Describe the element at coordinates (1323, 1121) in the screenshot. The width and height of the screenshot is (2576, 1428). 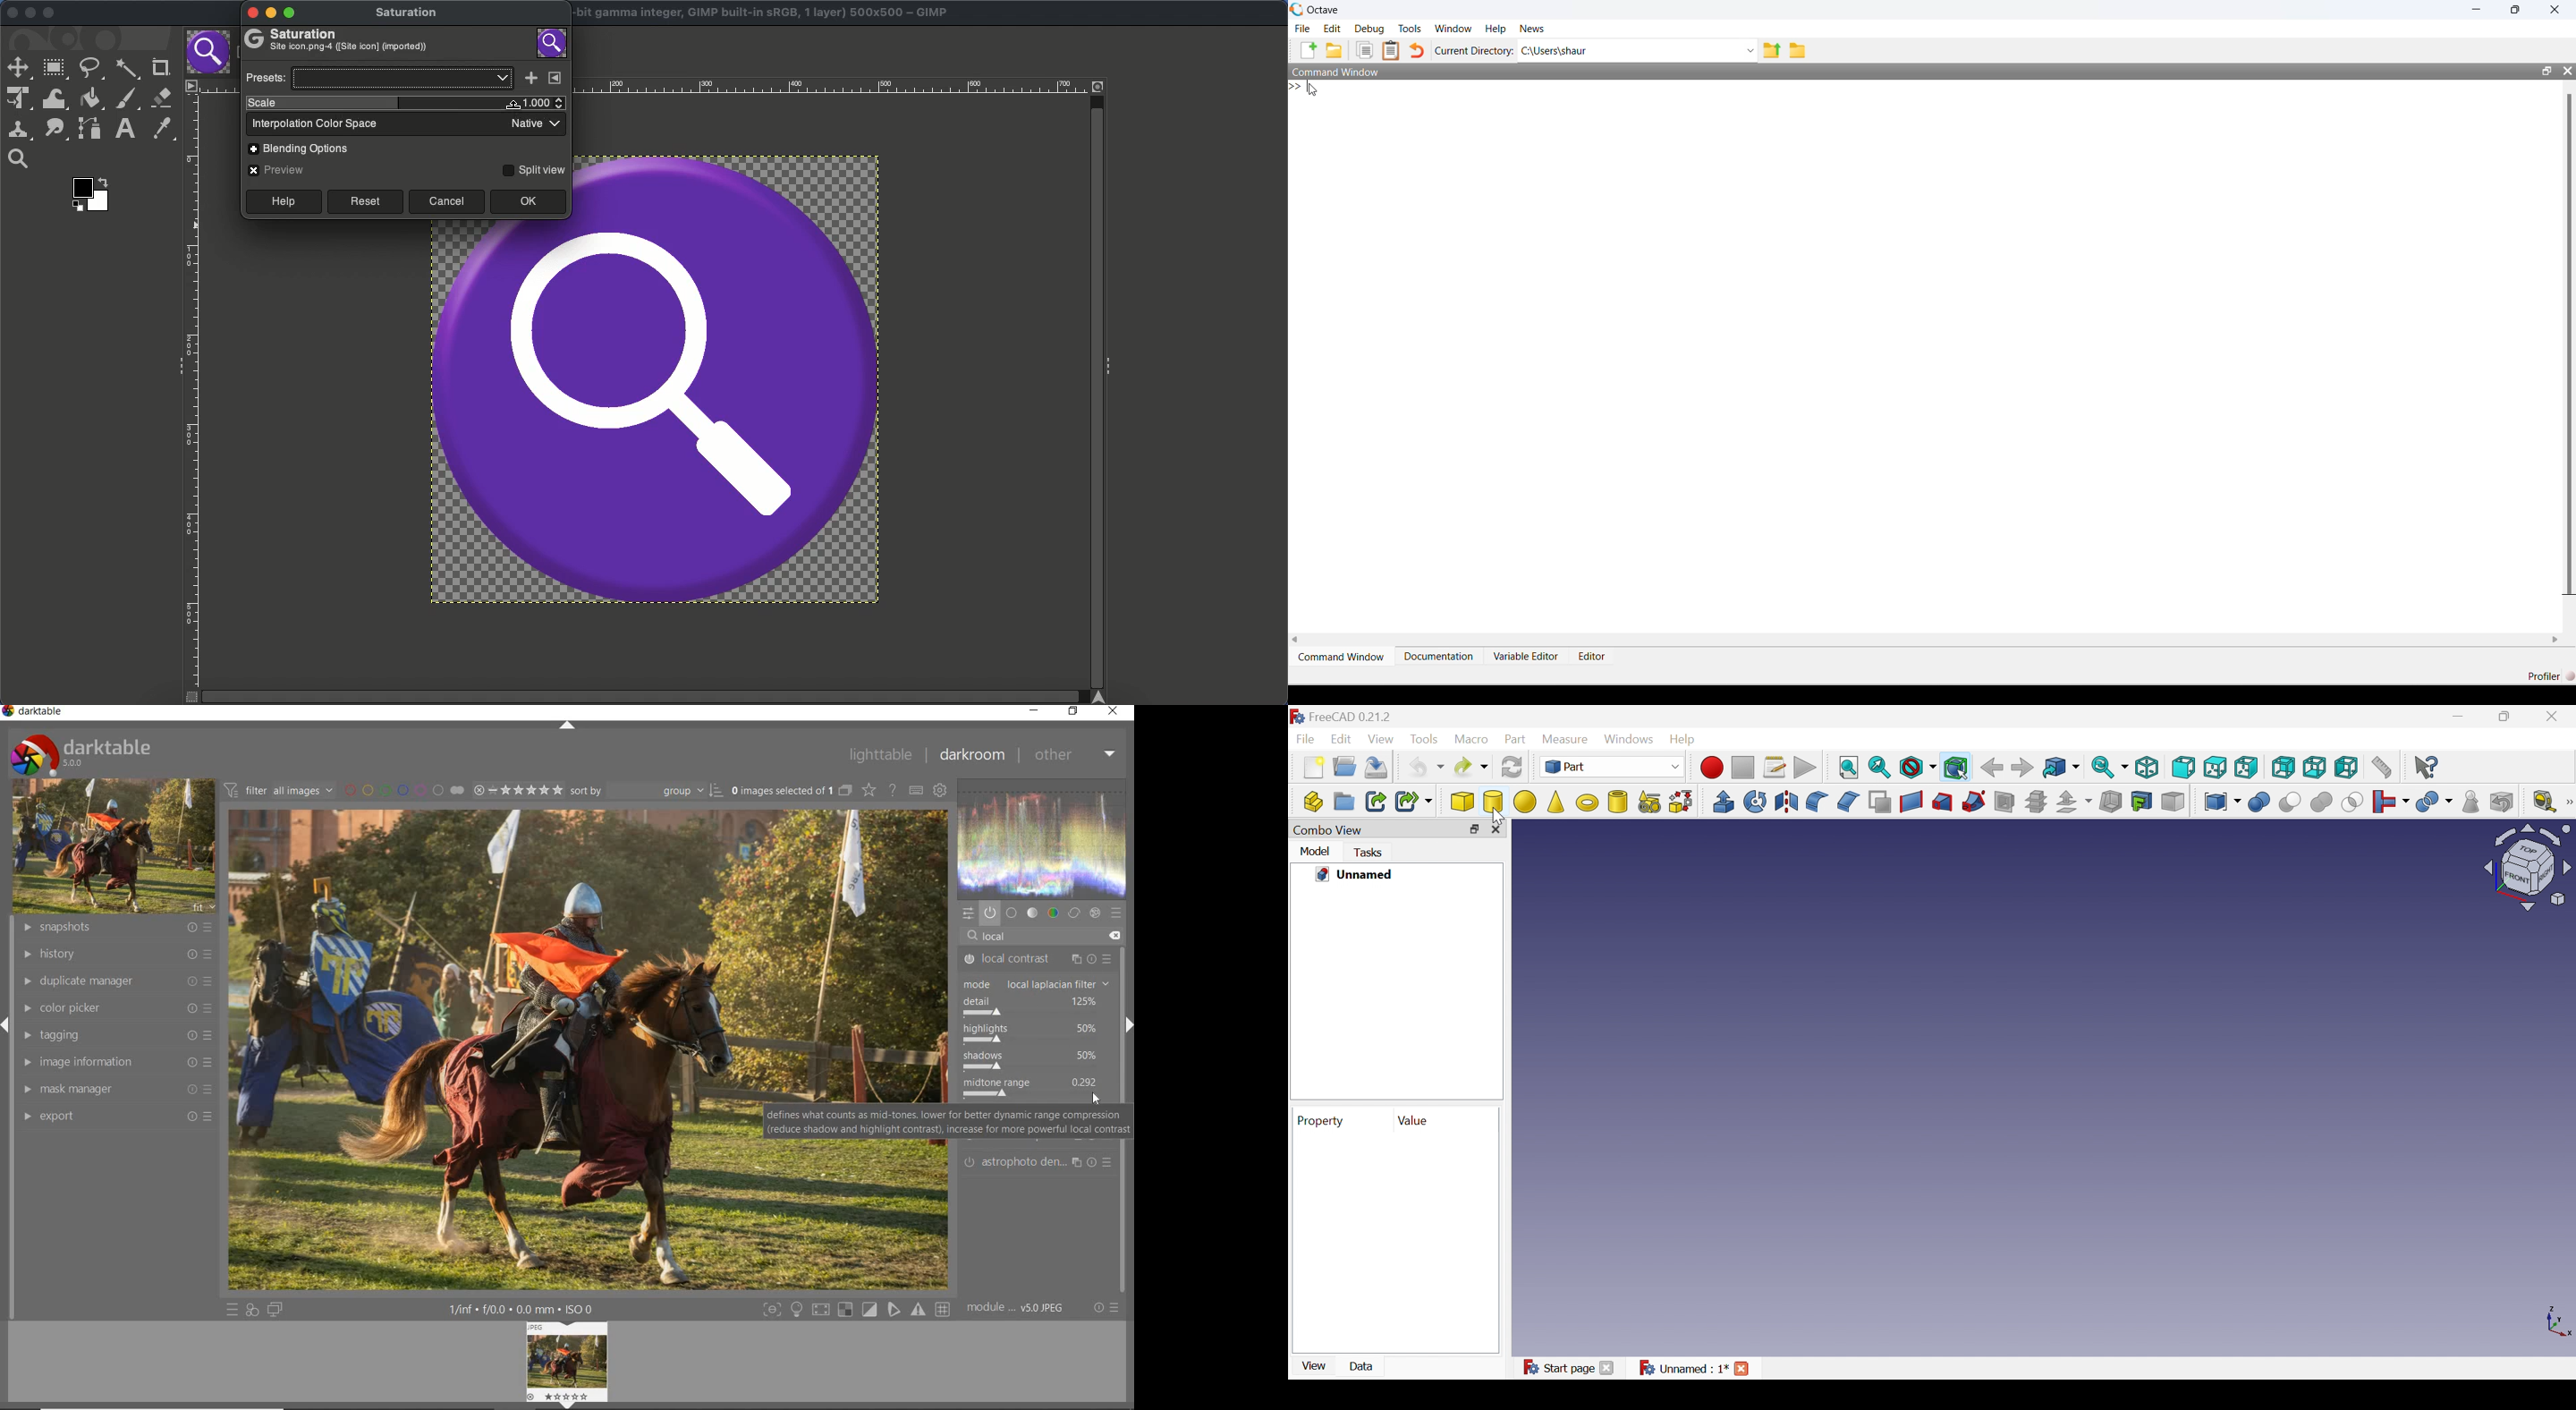
I see `Property` at that location.